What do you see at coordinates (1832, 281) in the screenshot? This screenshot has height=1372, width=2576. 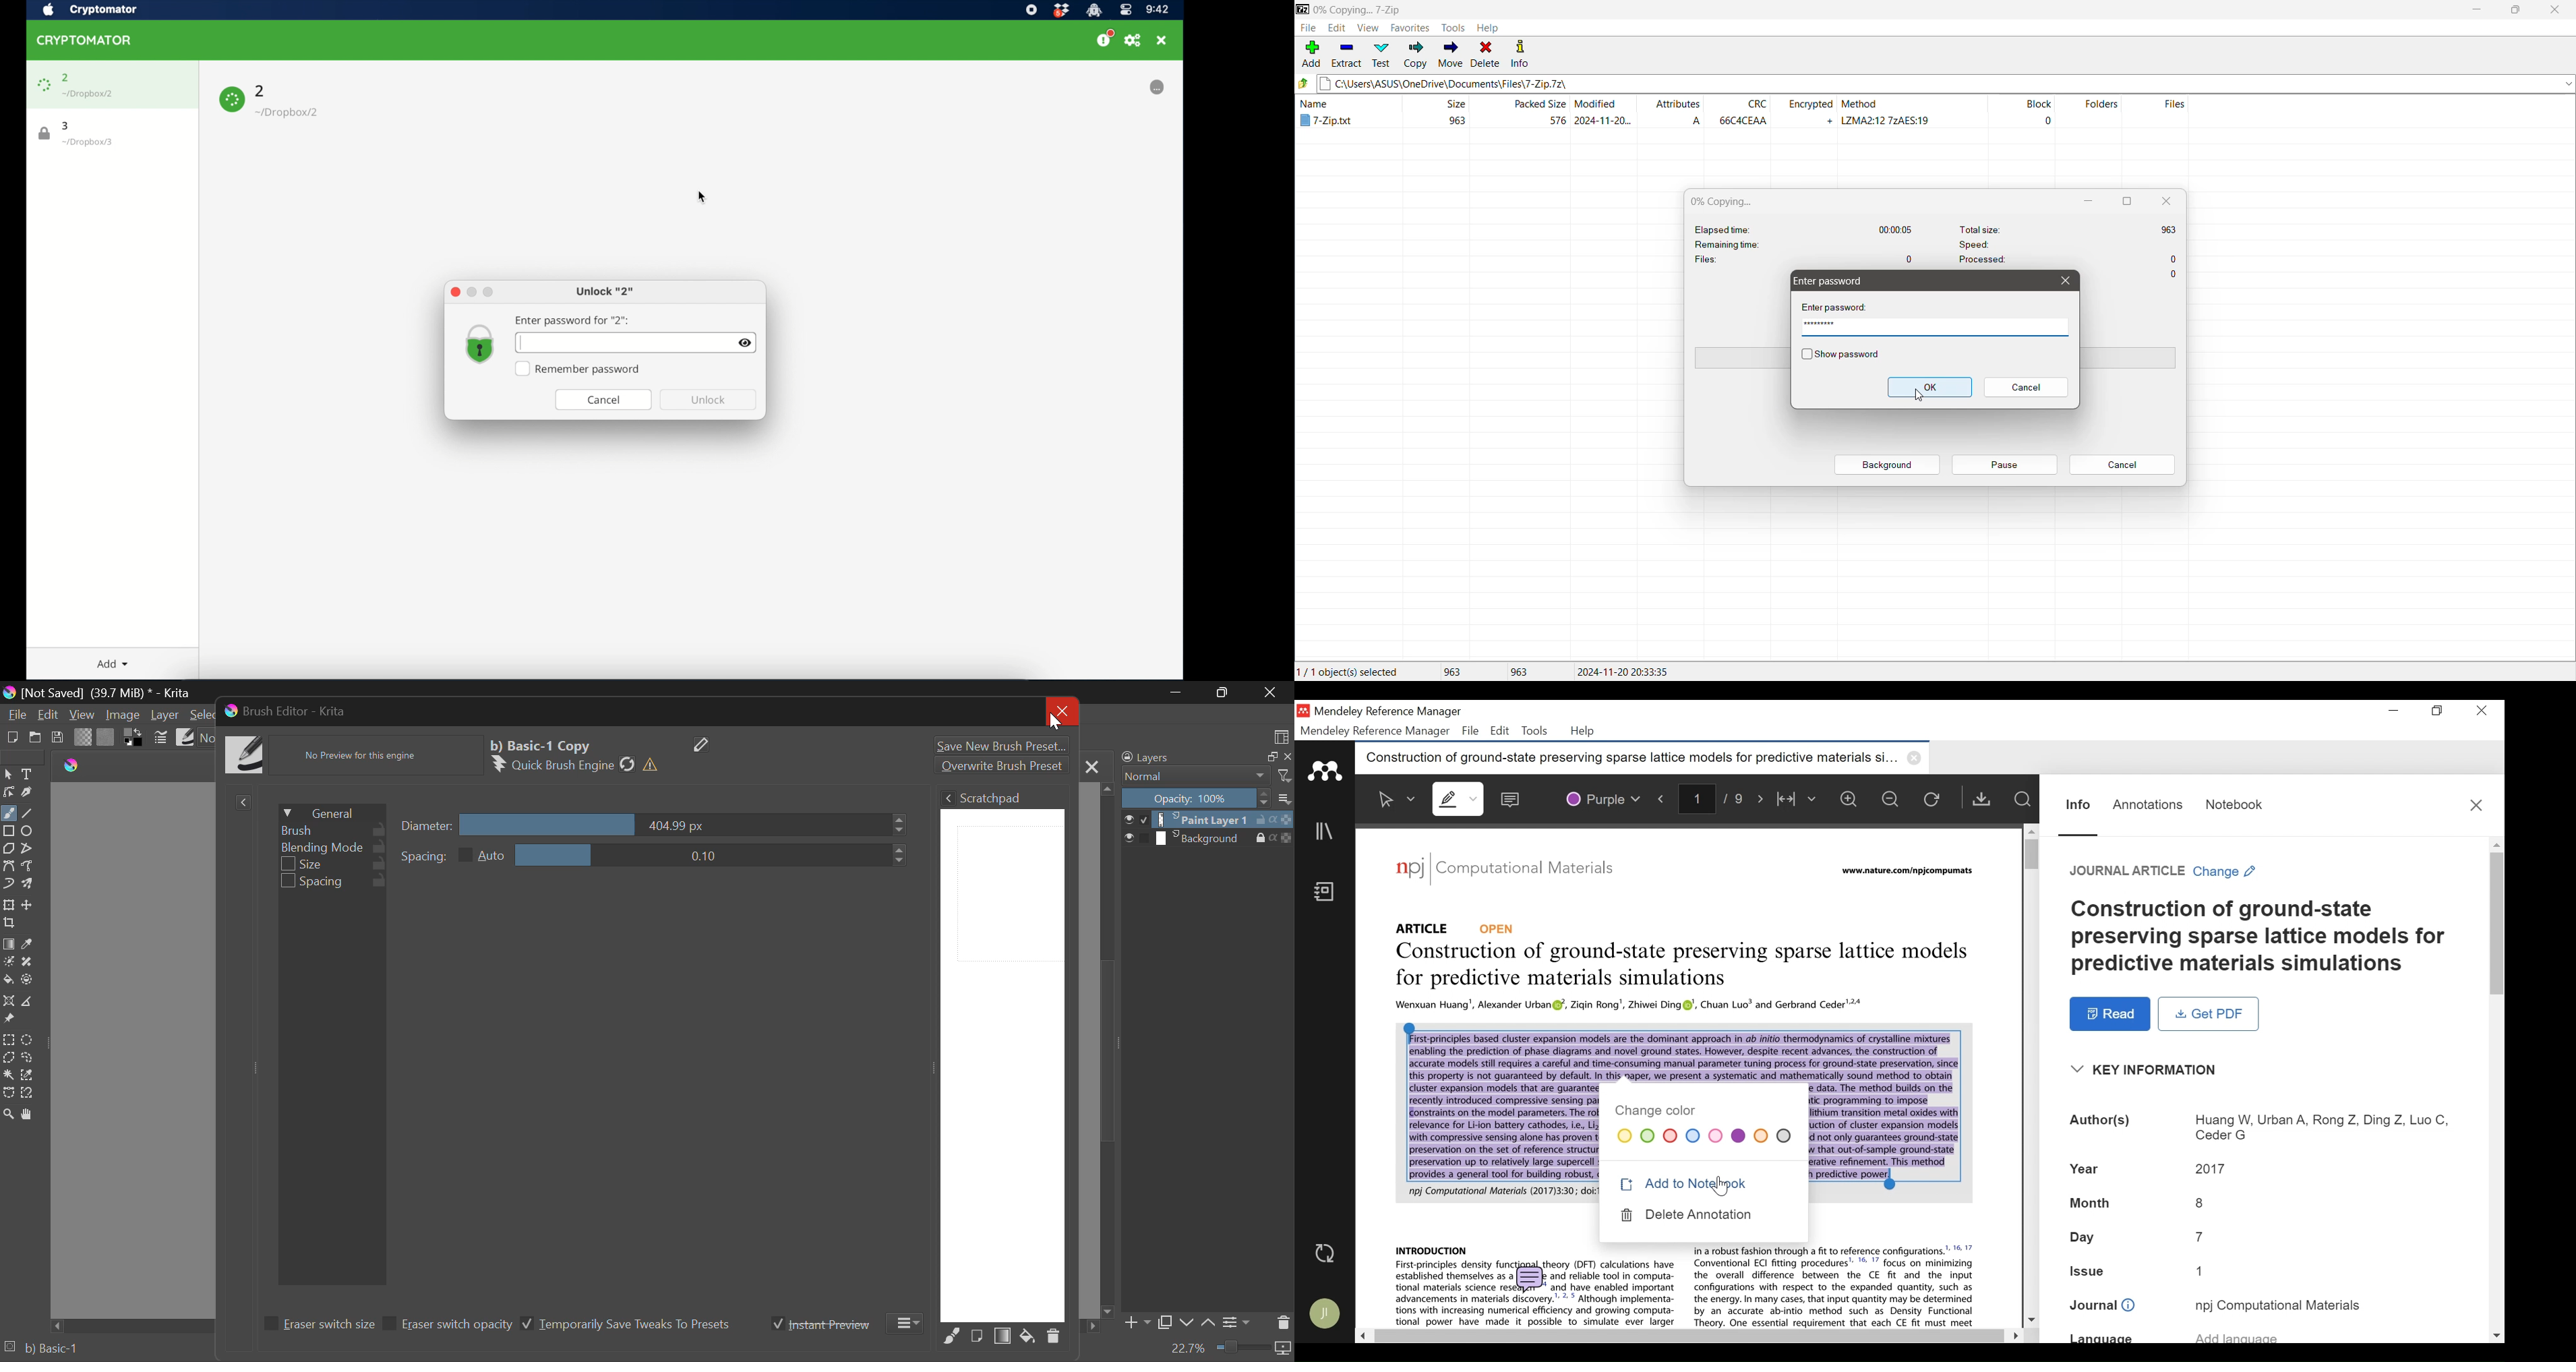 I see `Enter password` at bounding box center [1832, 281].